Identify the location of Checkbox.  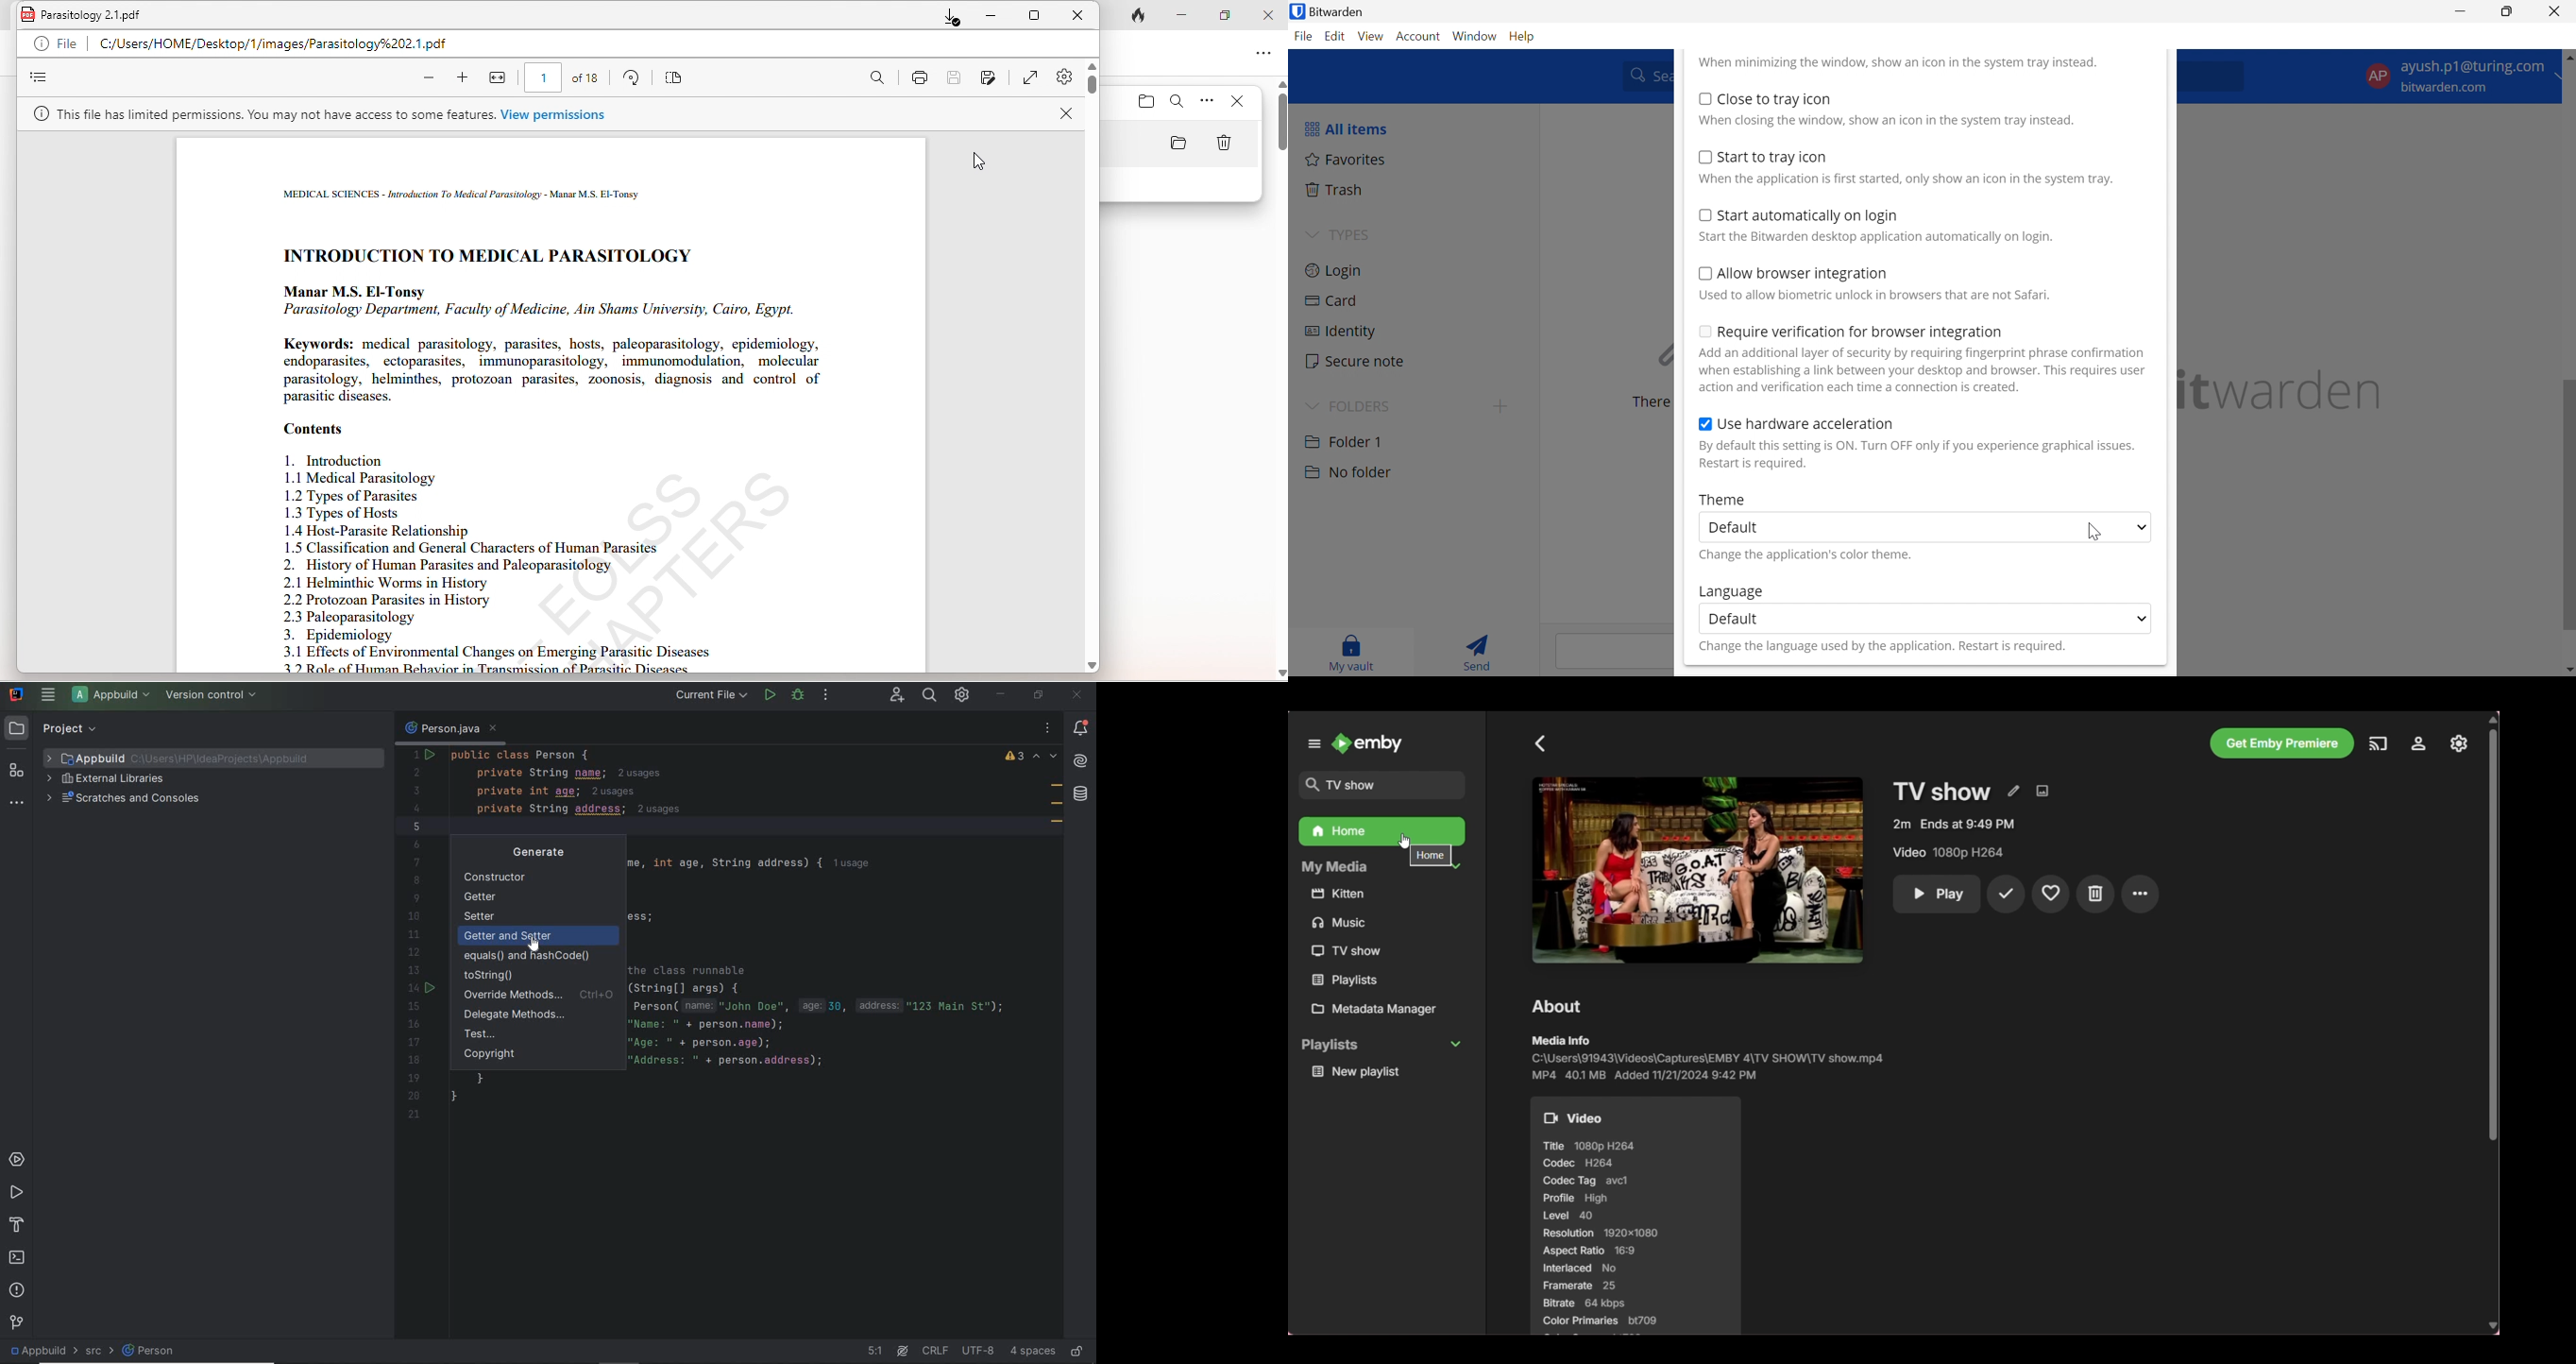
(1703, 157).